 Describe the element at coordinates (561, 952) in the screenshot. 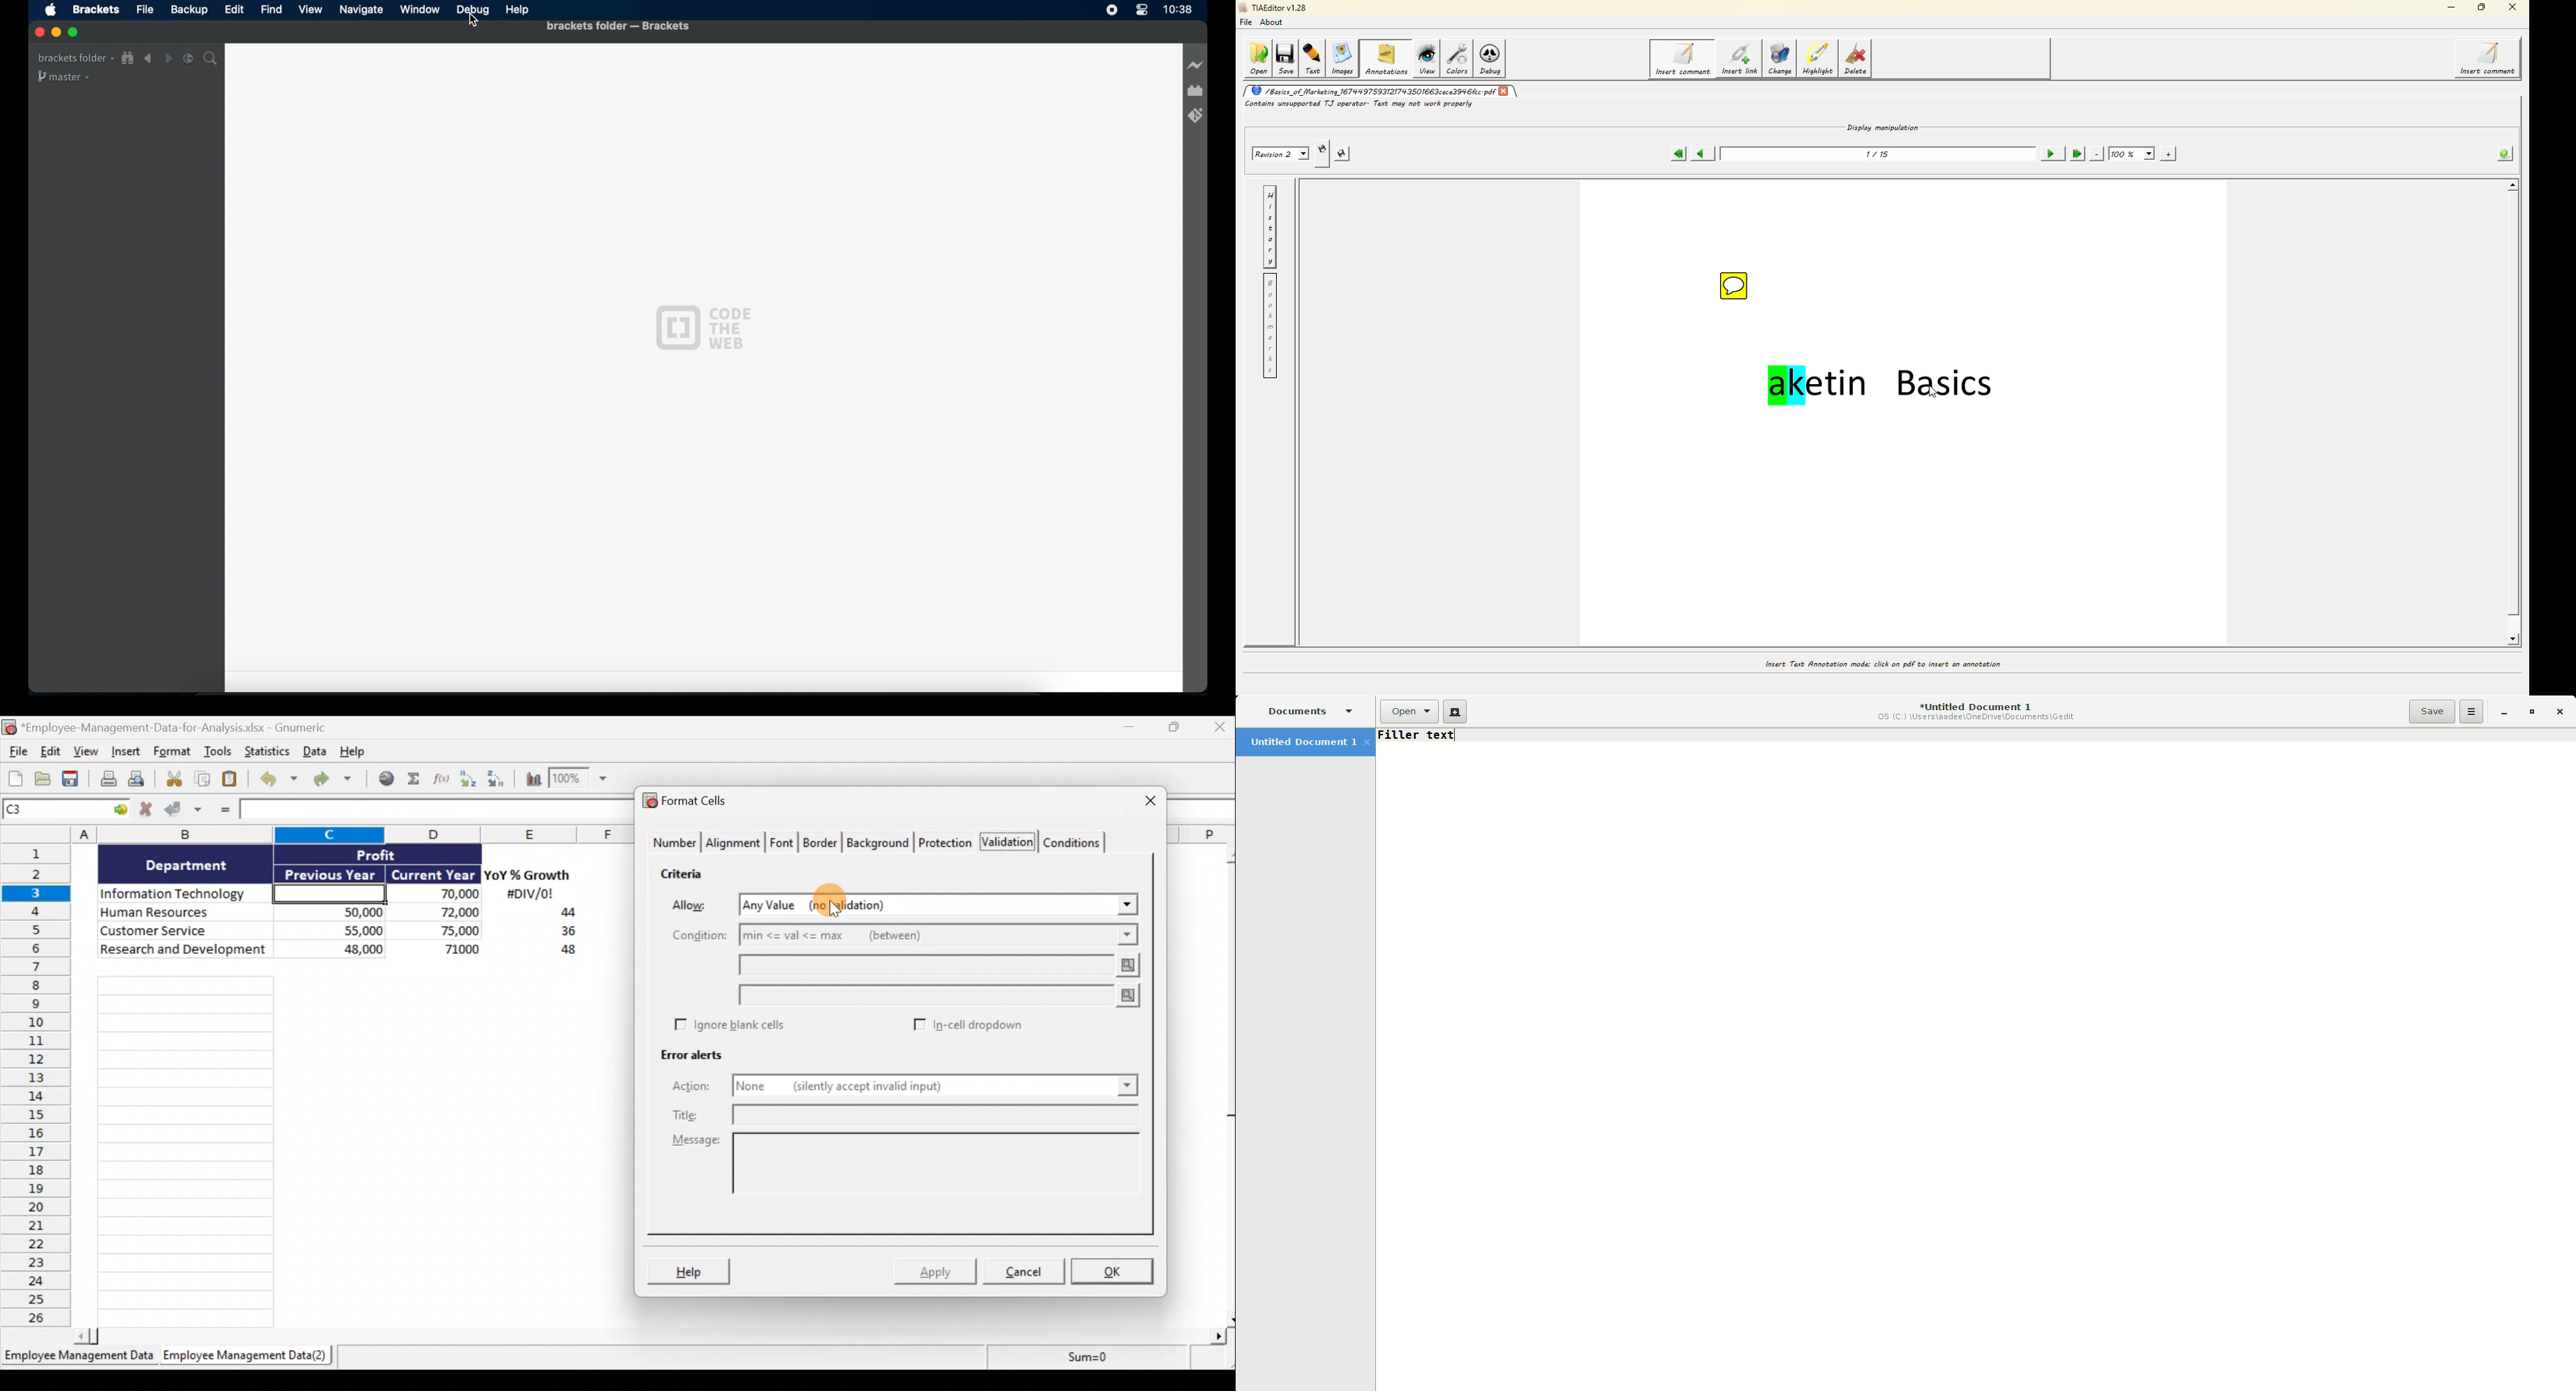

I see `48` at that location.